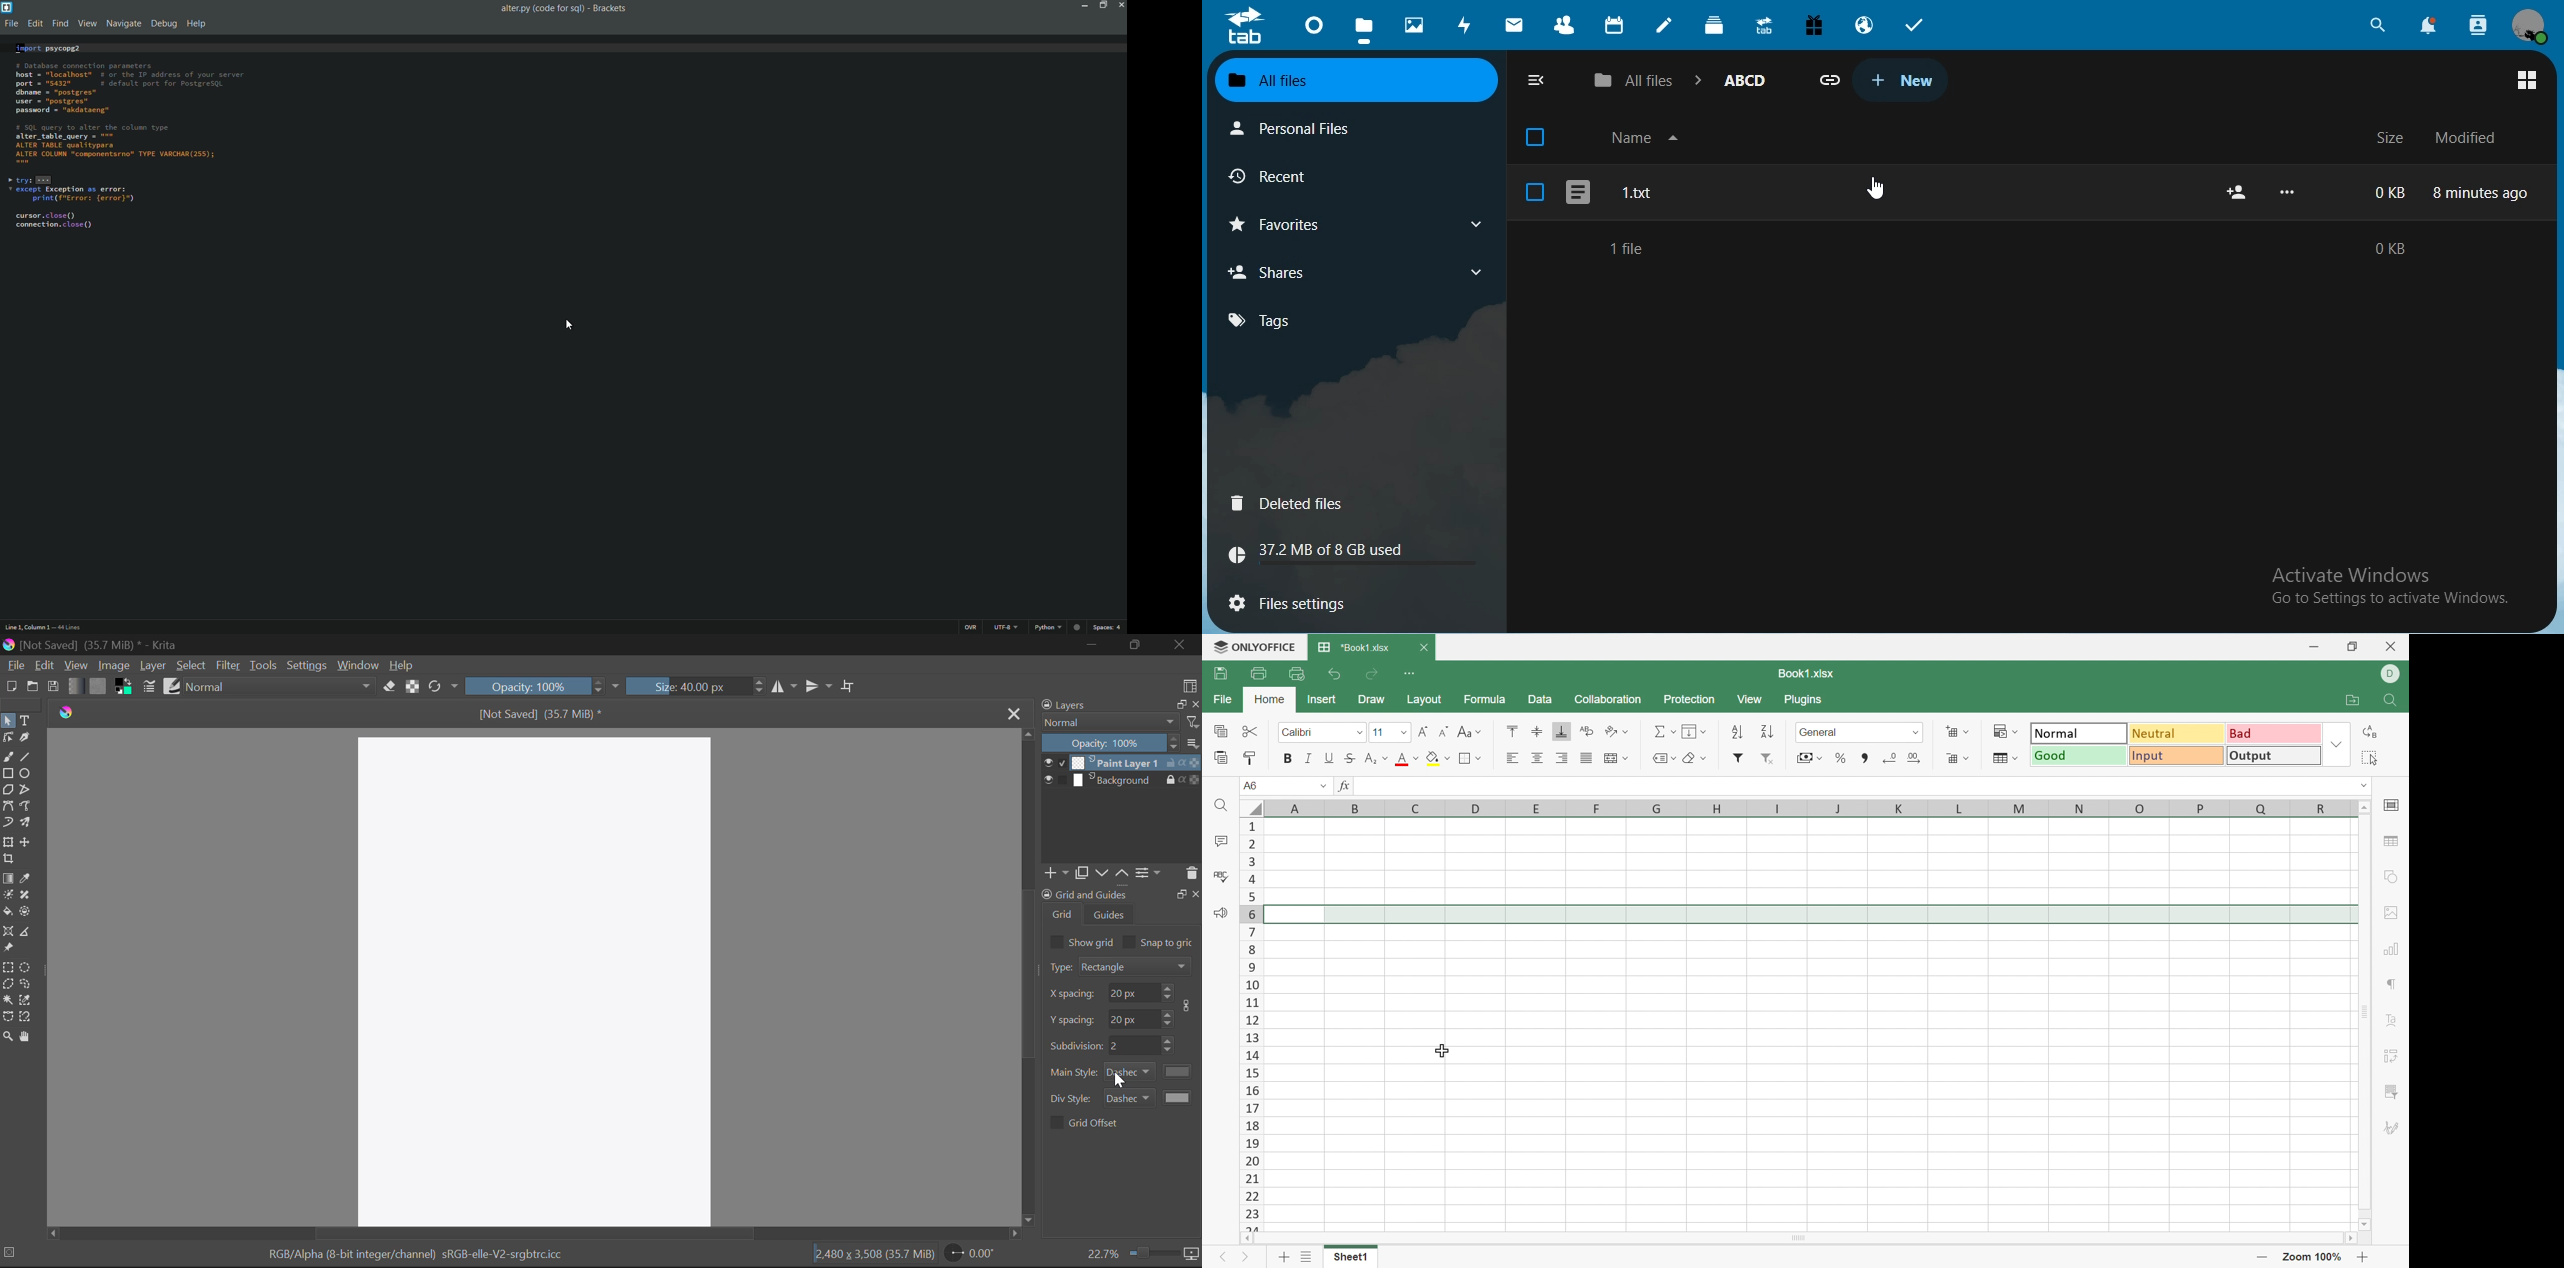  I want to click on Drop Down, so click(2337, 745).